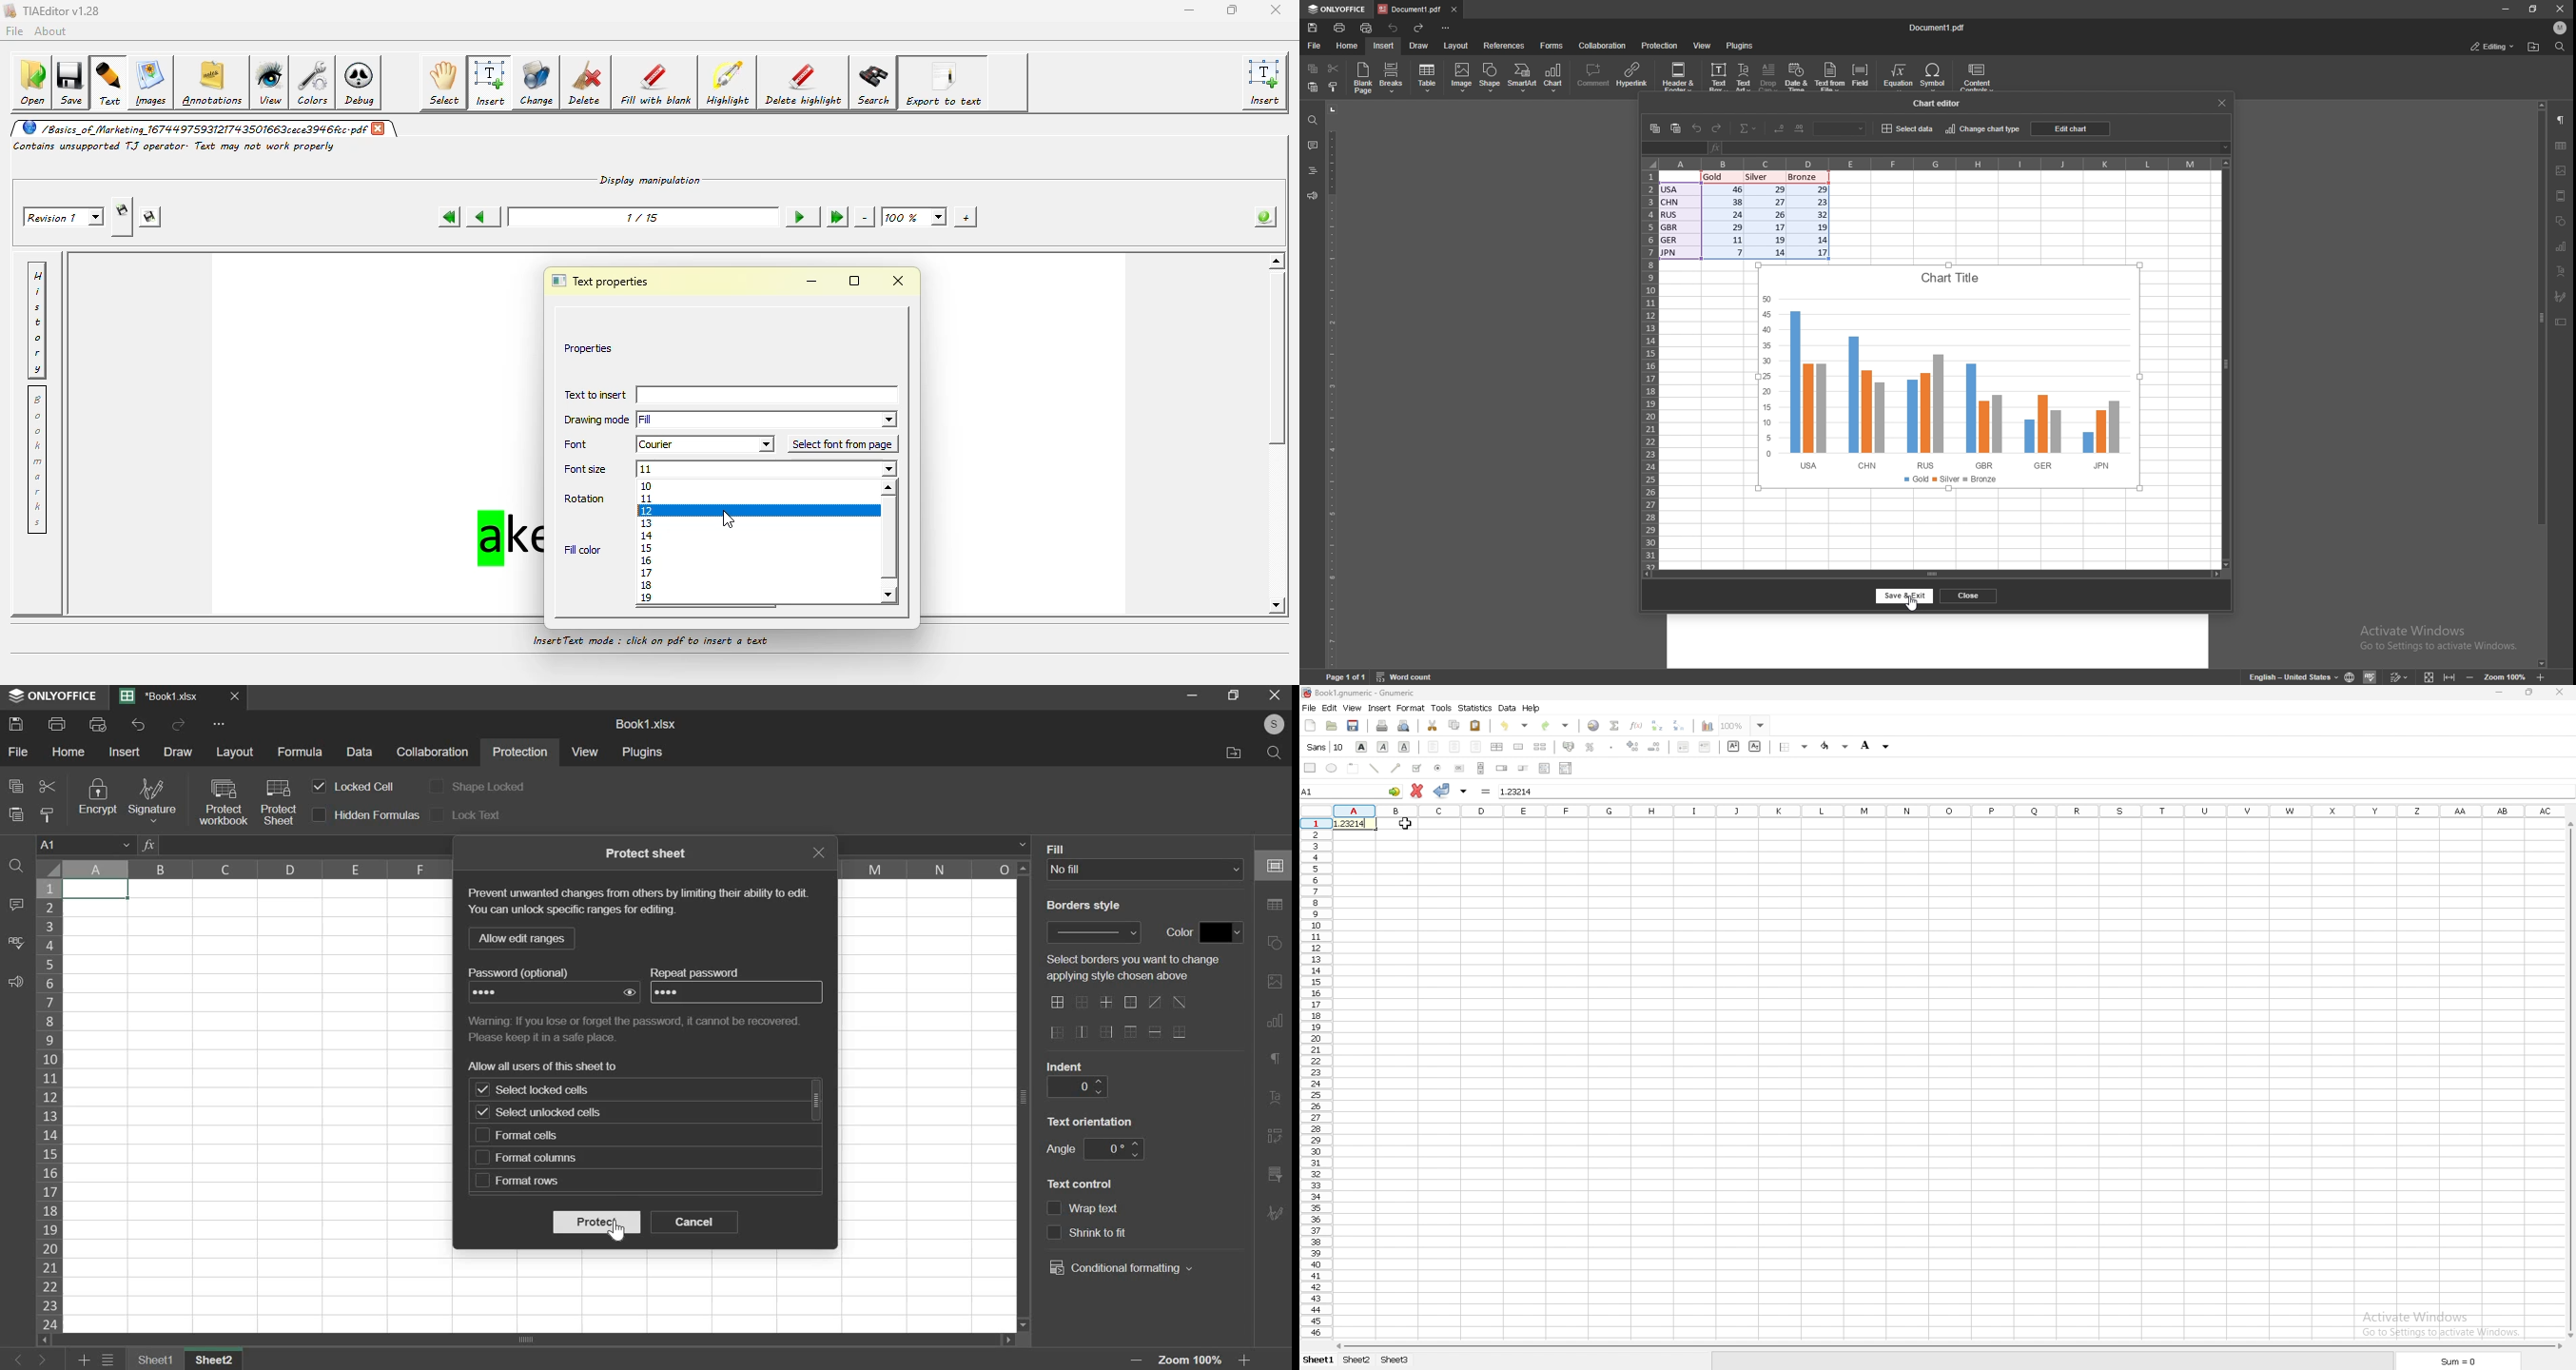  What do you see at coordinates (1679, 725) in the screenshot?
I see `sort descending` at bounding box center [1679, 725].